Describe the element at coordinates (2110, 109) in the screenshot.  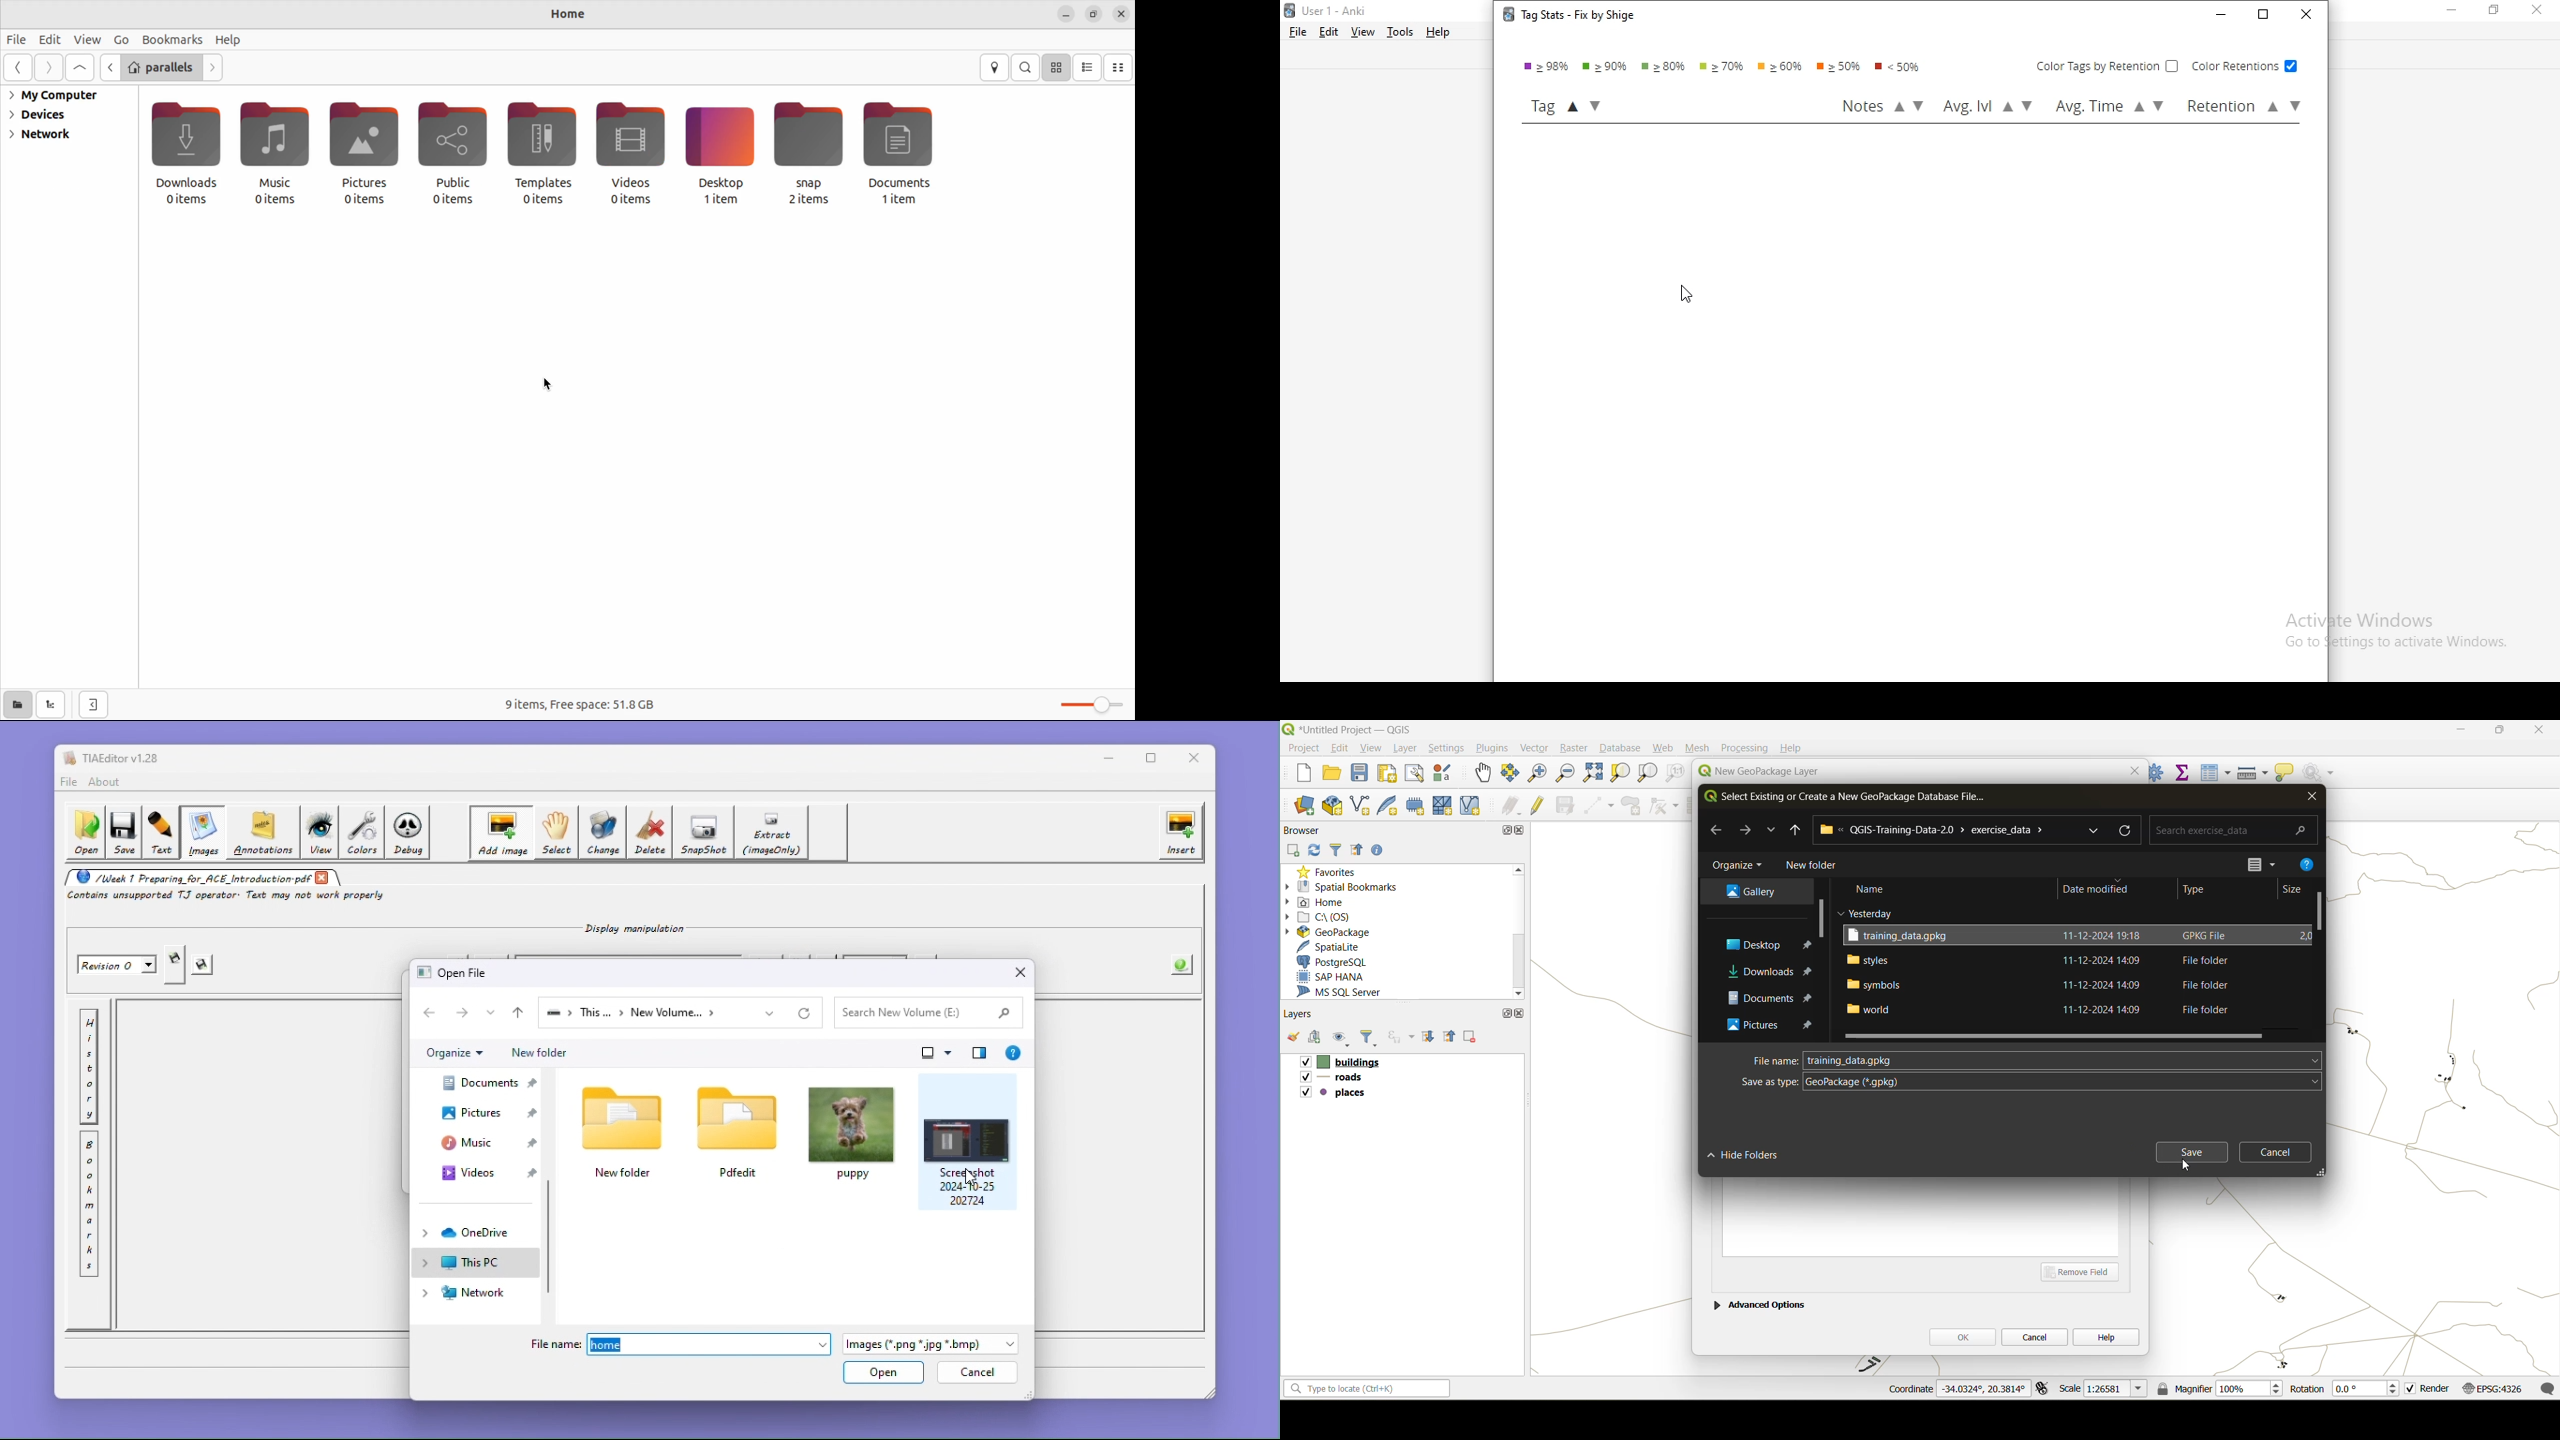
I see `avg time` at that location.